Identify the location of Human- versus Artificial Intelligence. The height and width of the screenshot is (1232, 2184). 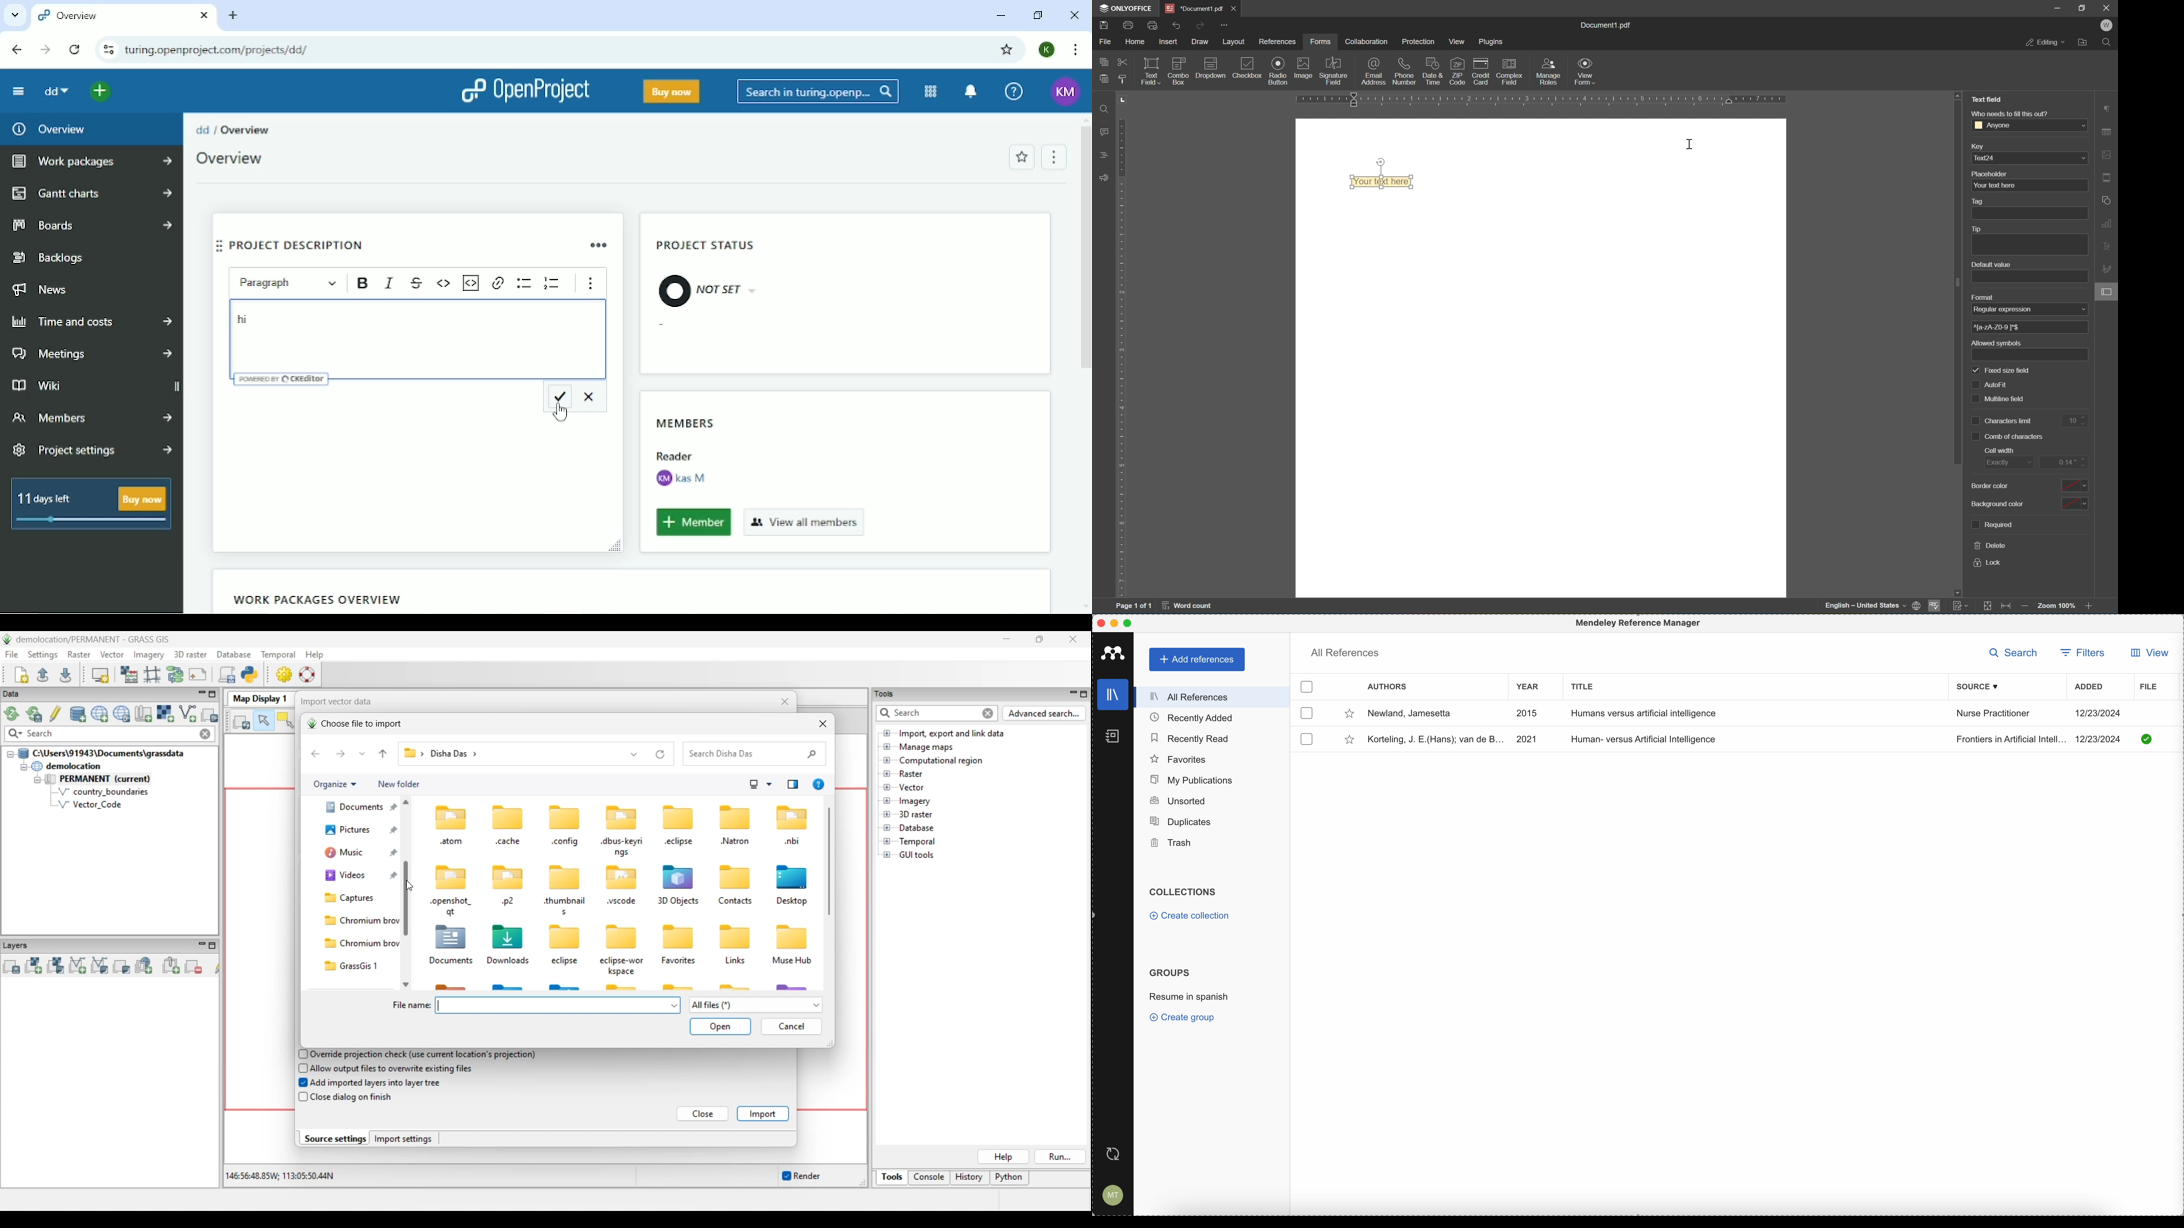
(1645, 739).